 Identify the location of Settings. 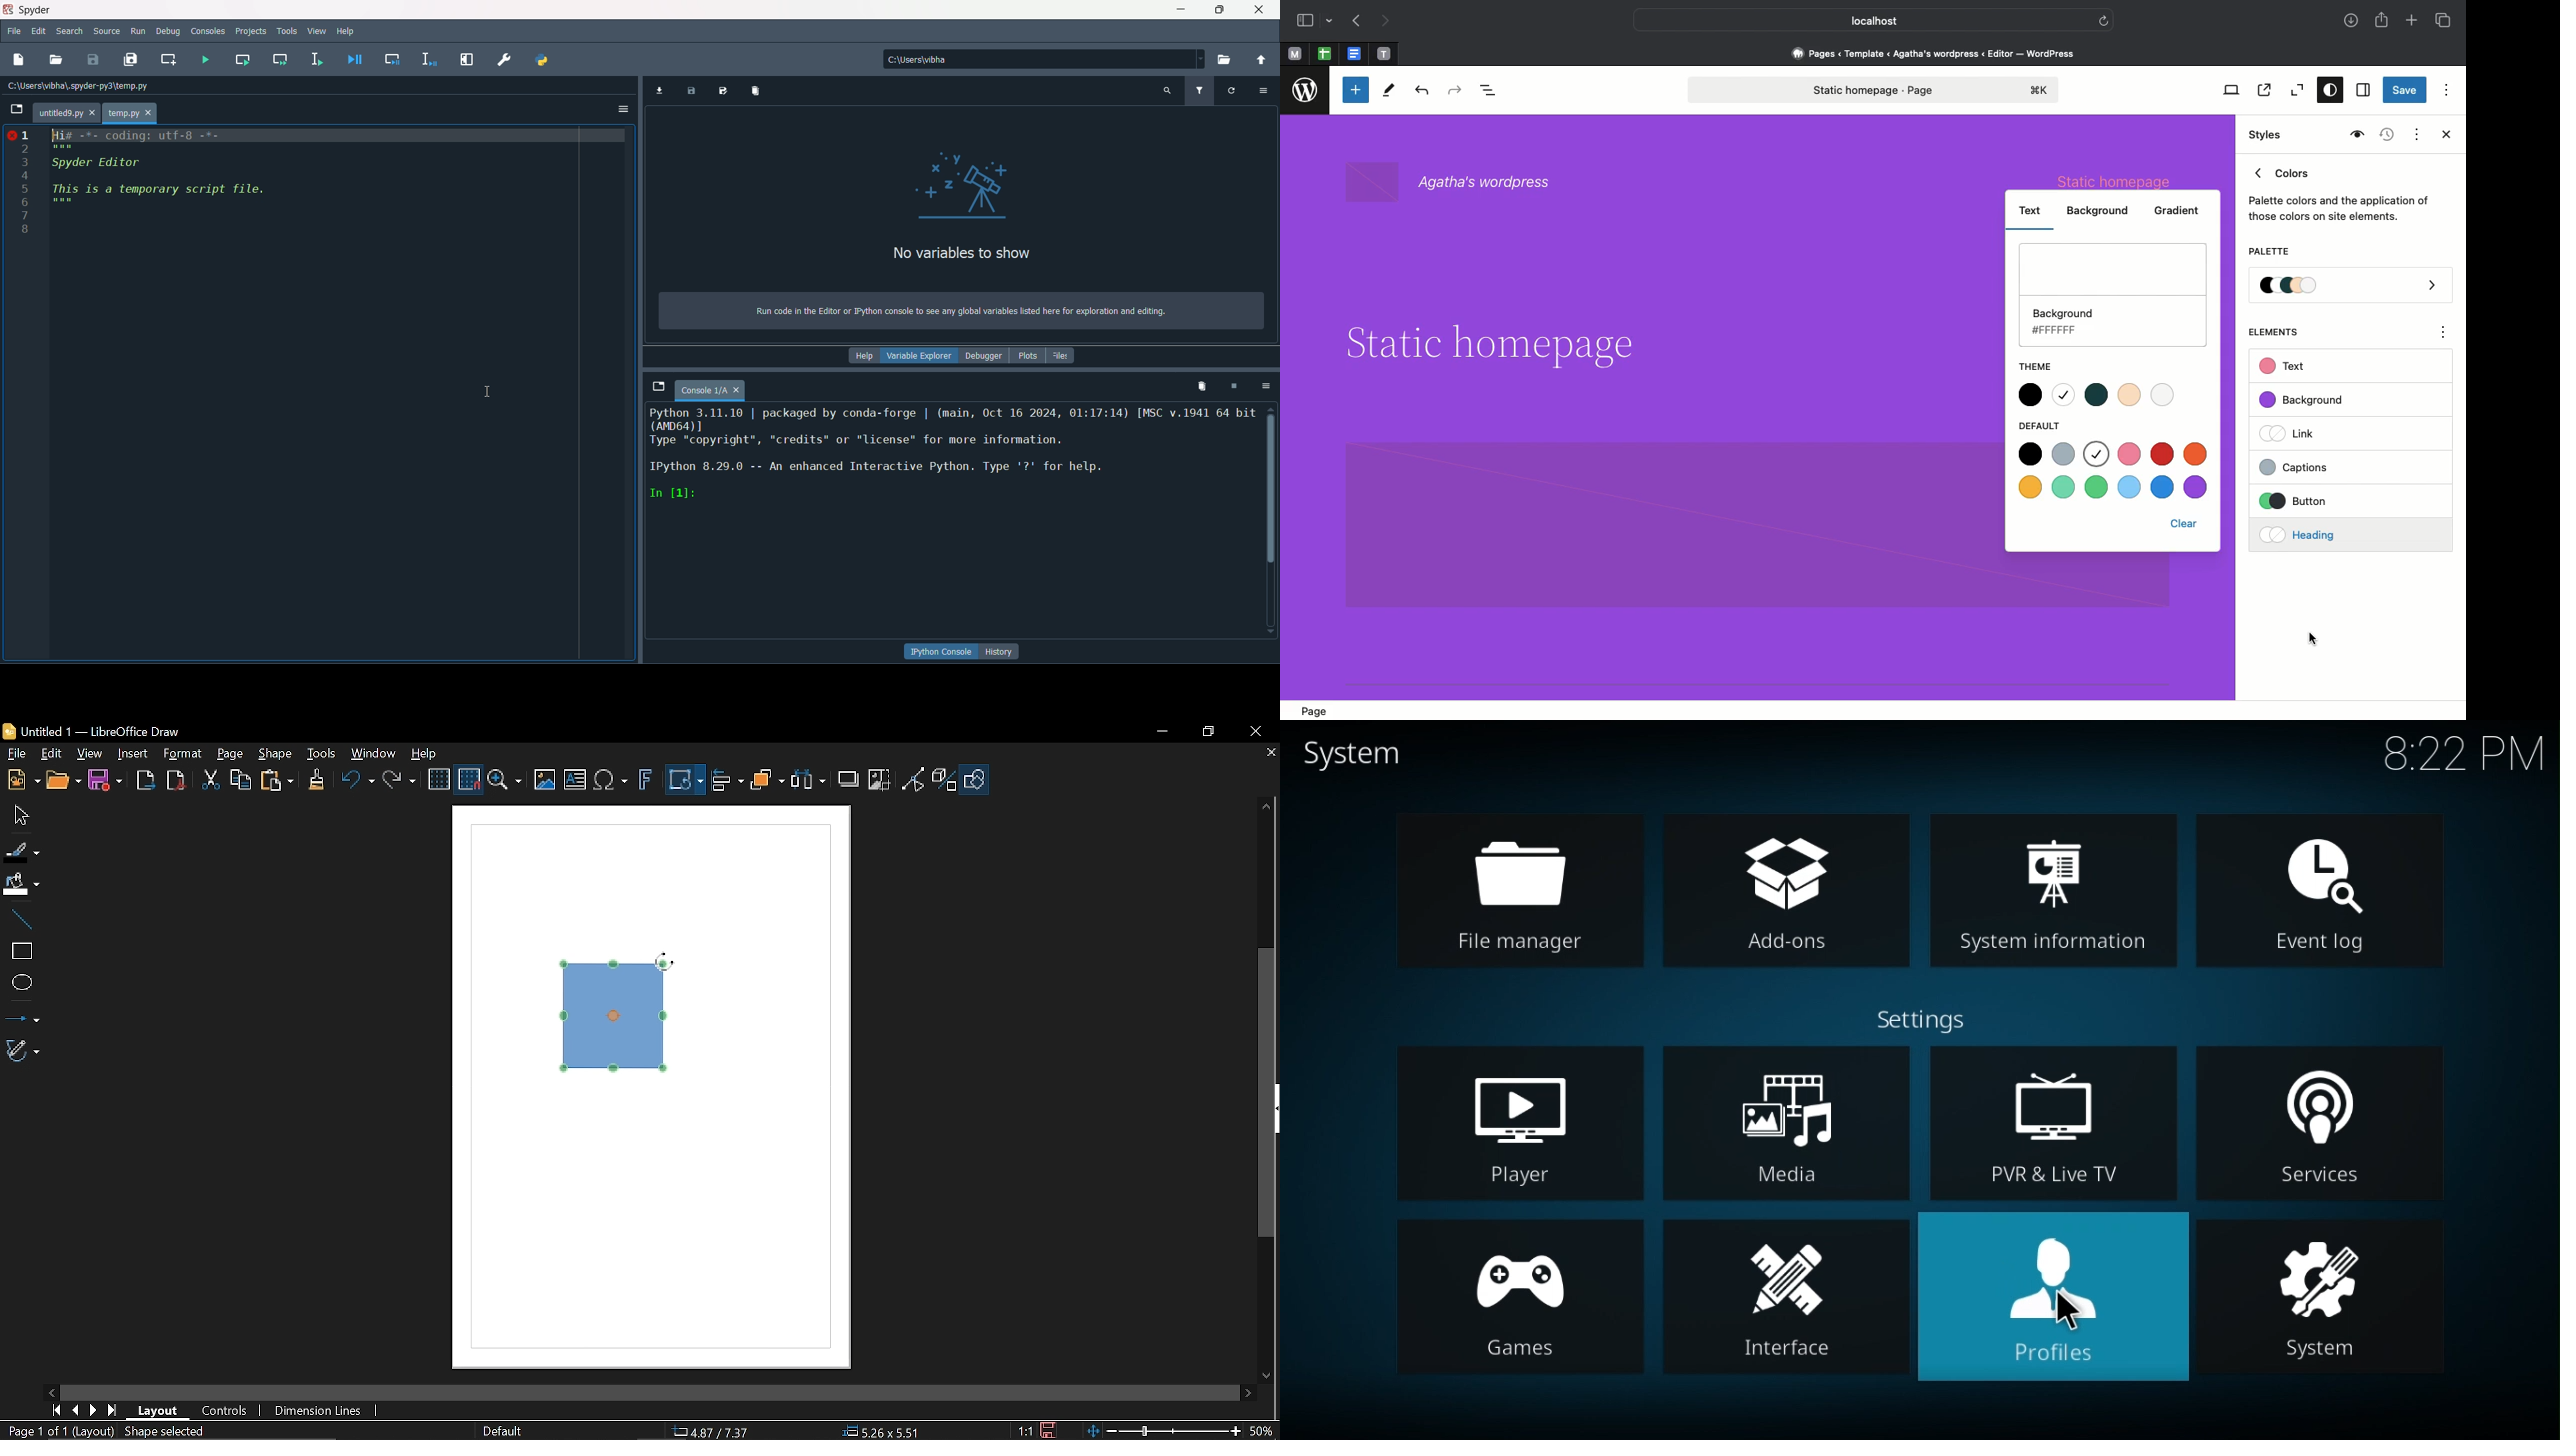
(2362, 91).